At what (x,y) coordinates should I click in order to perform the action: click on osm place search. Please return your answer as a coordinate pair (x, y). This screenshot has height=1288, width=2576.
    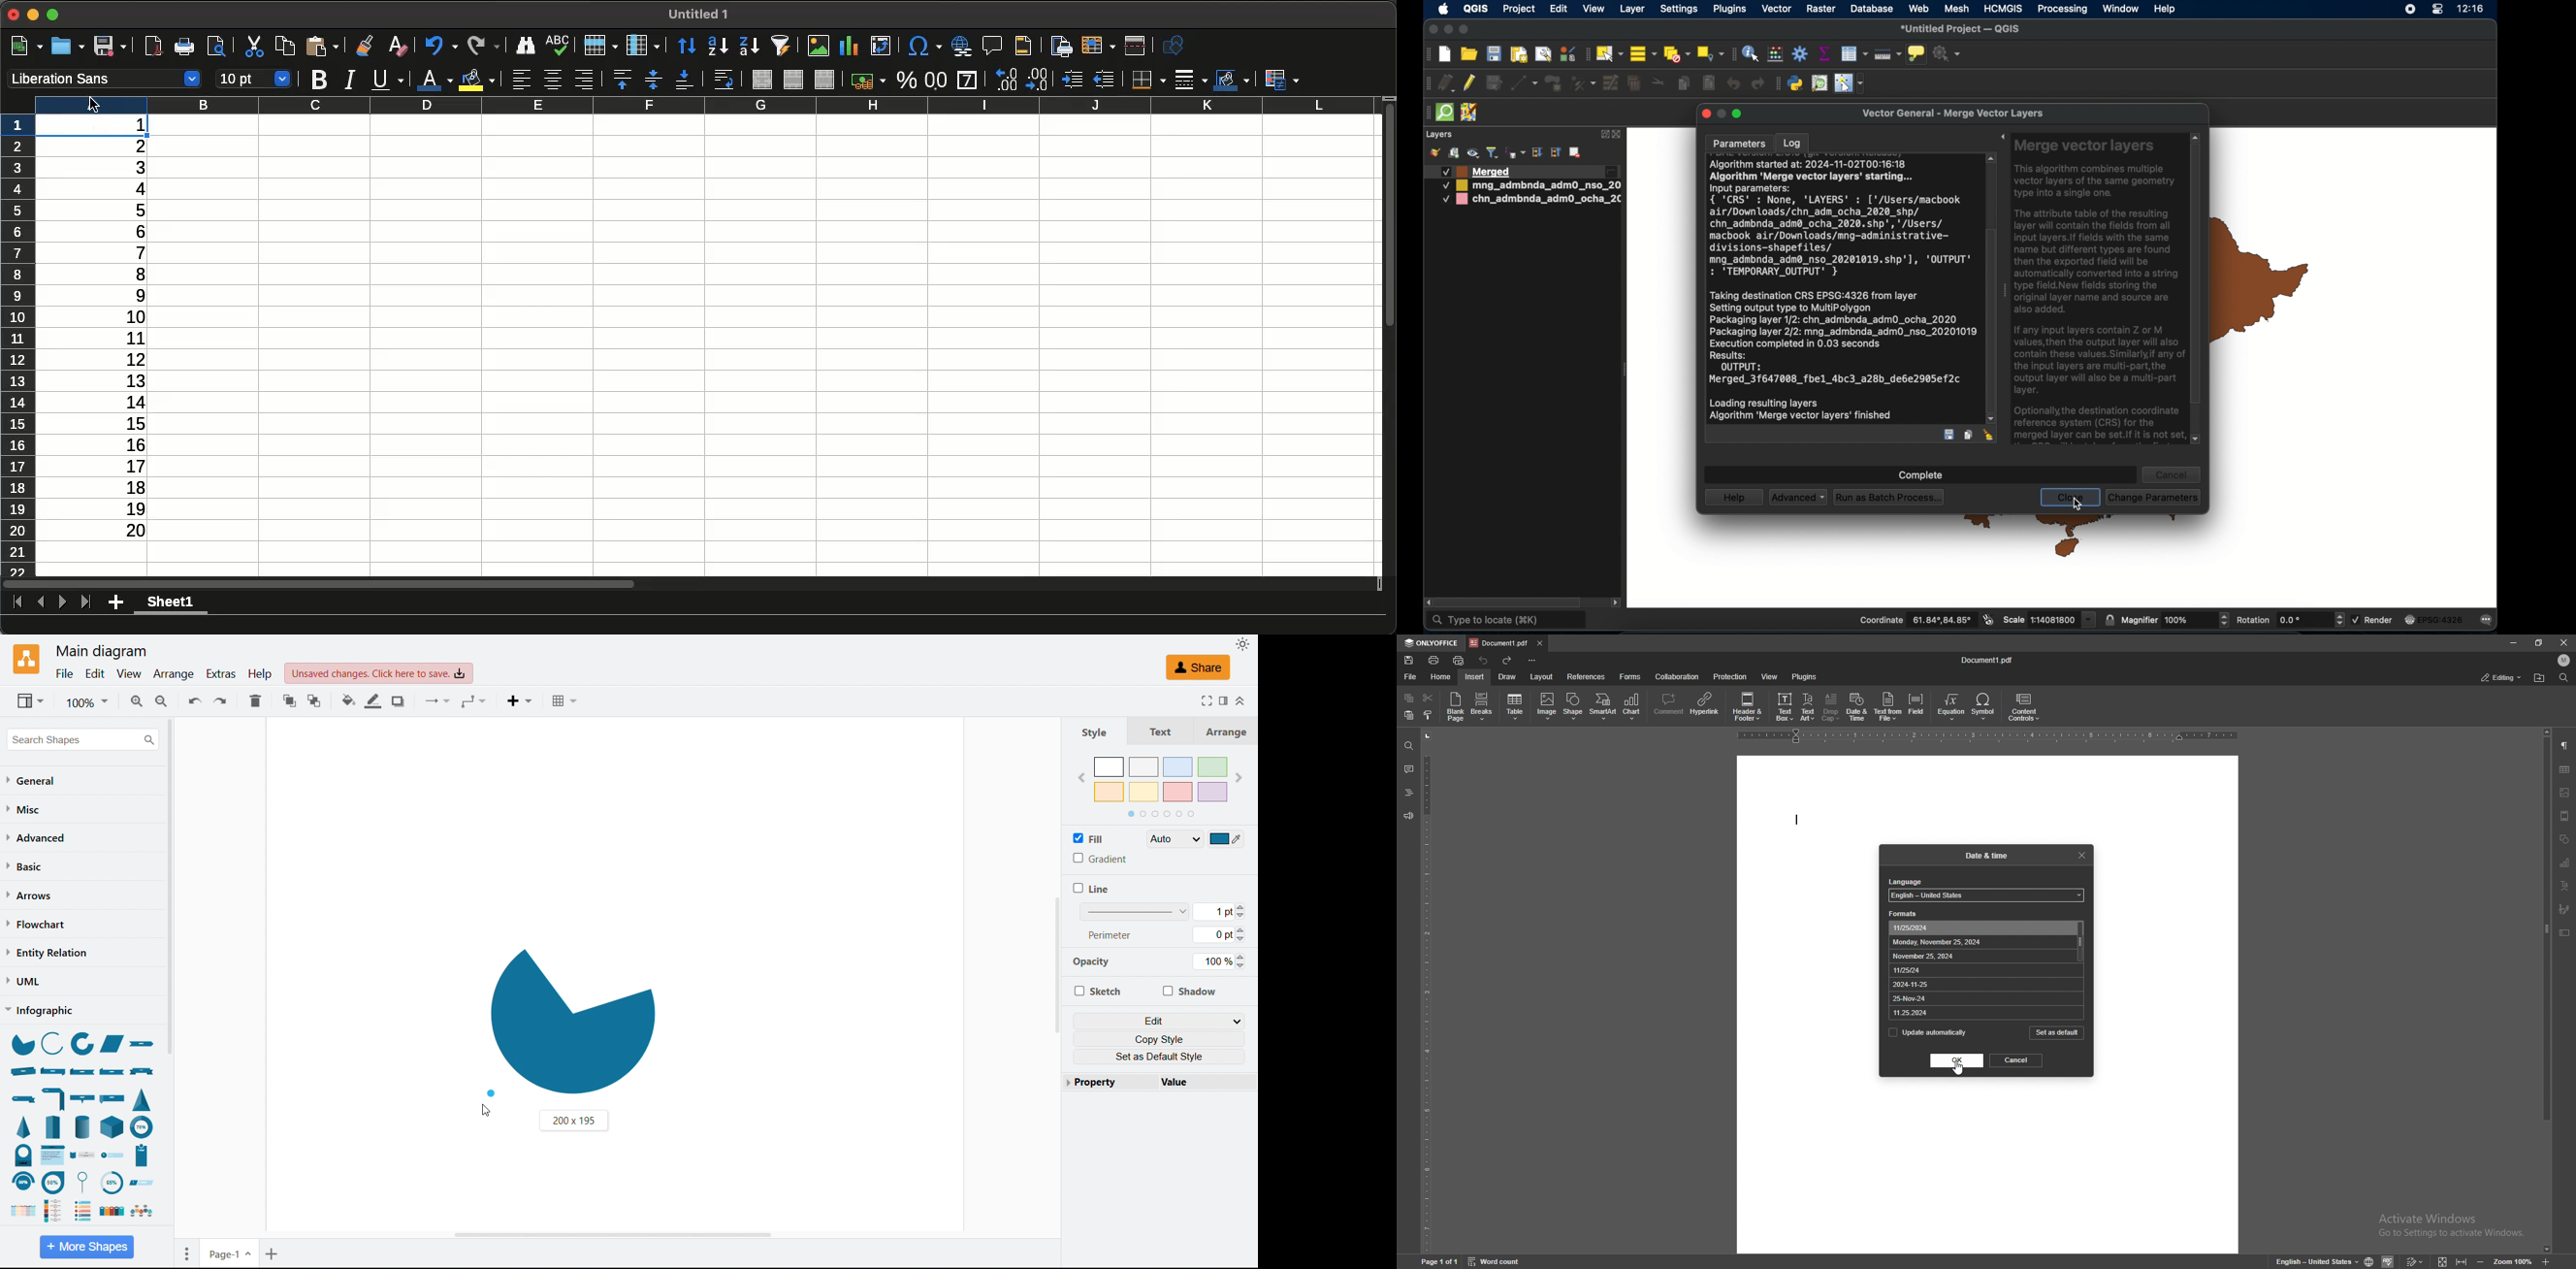
    Looking at the image, I should click on (1819, 83).